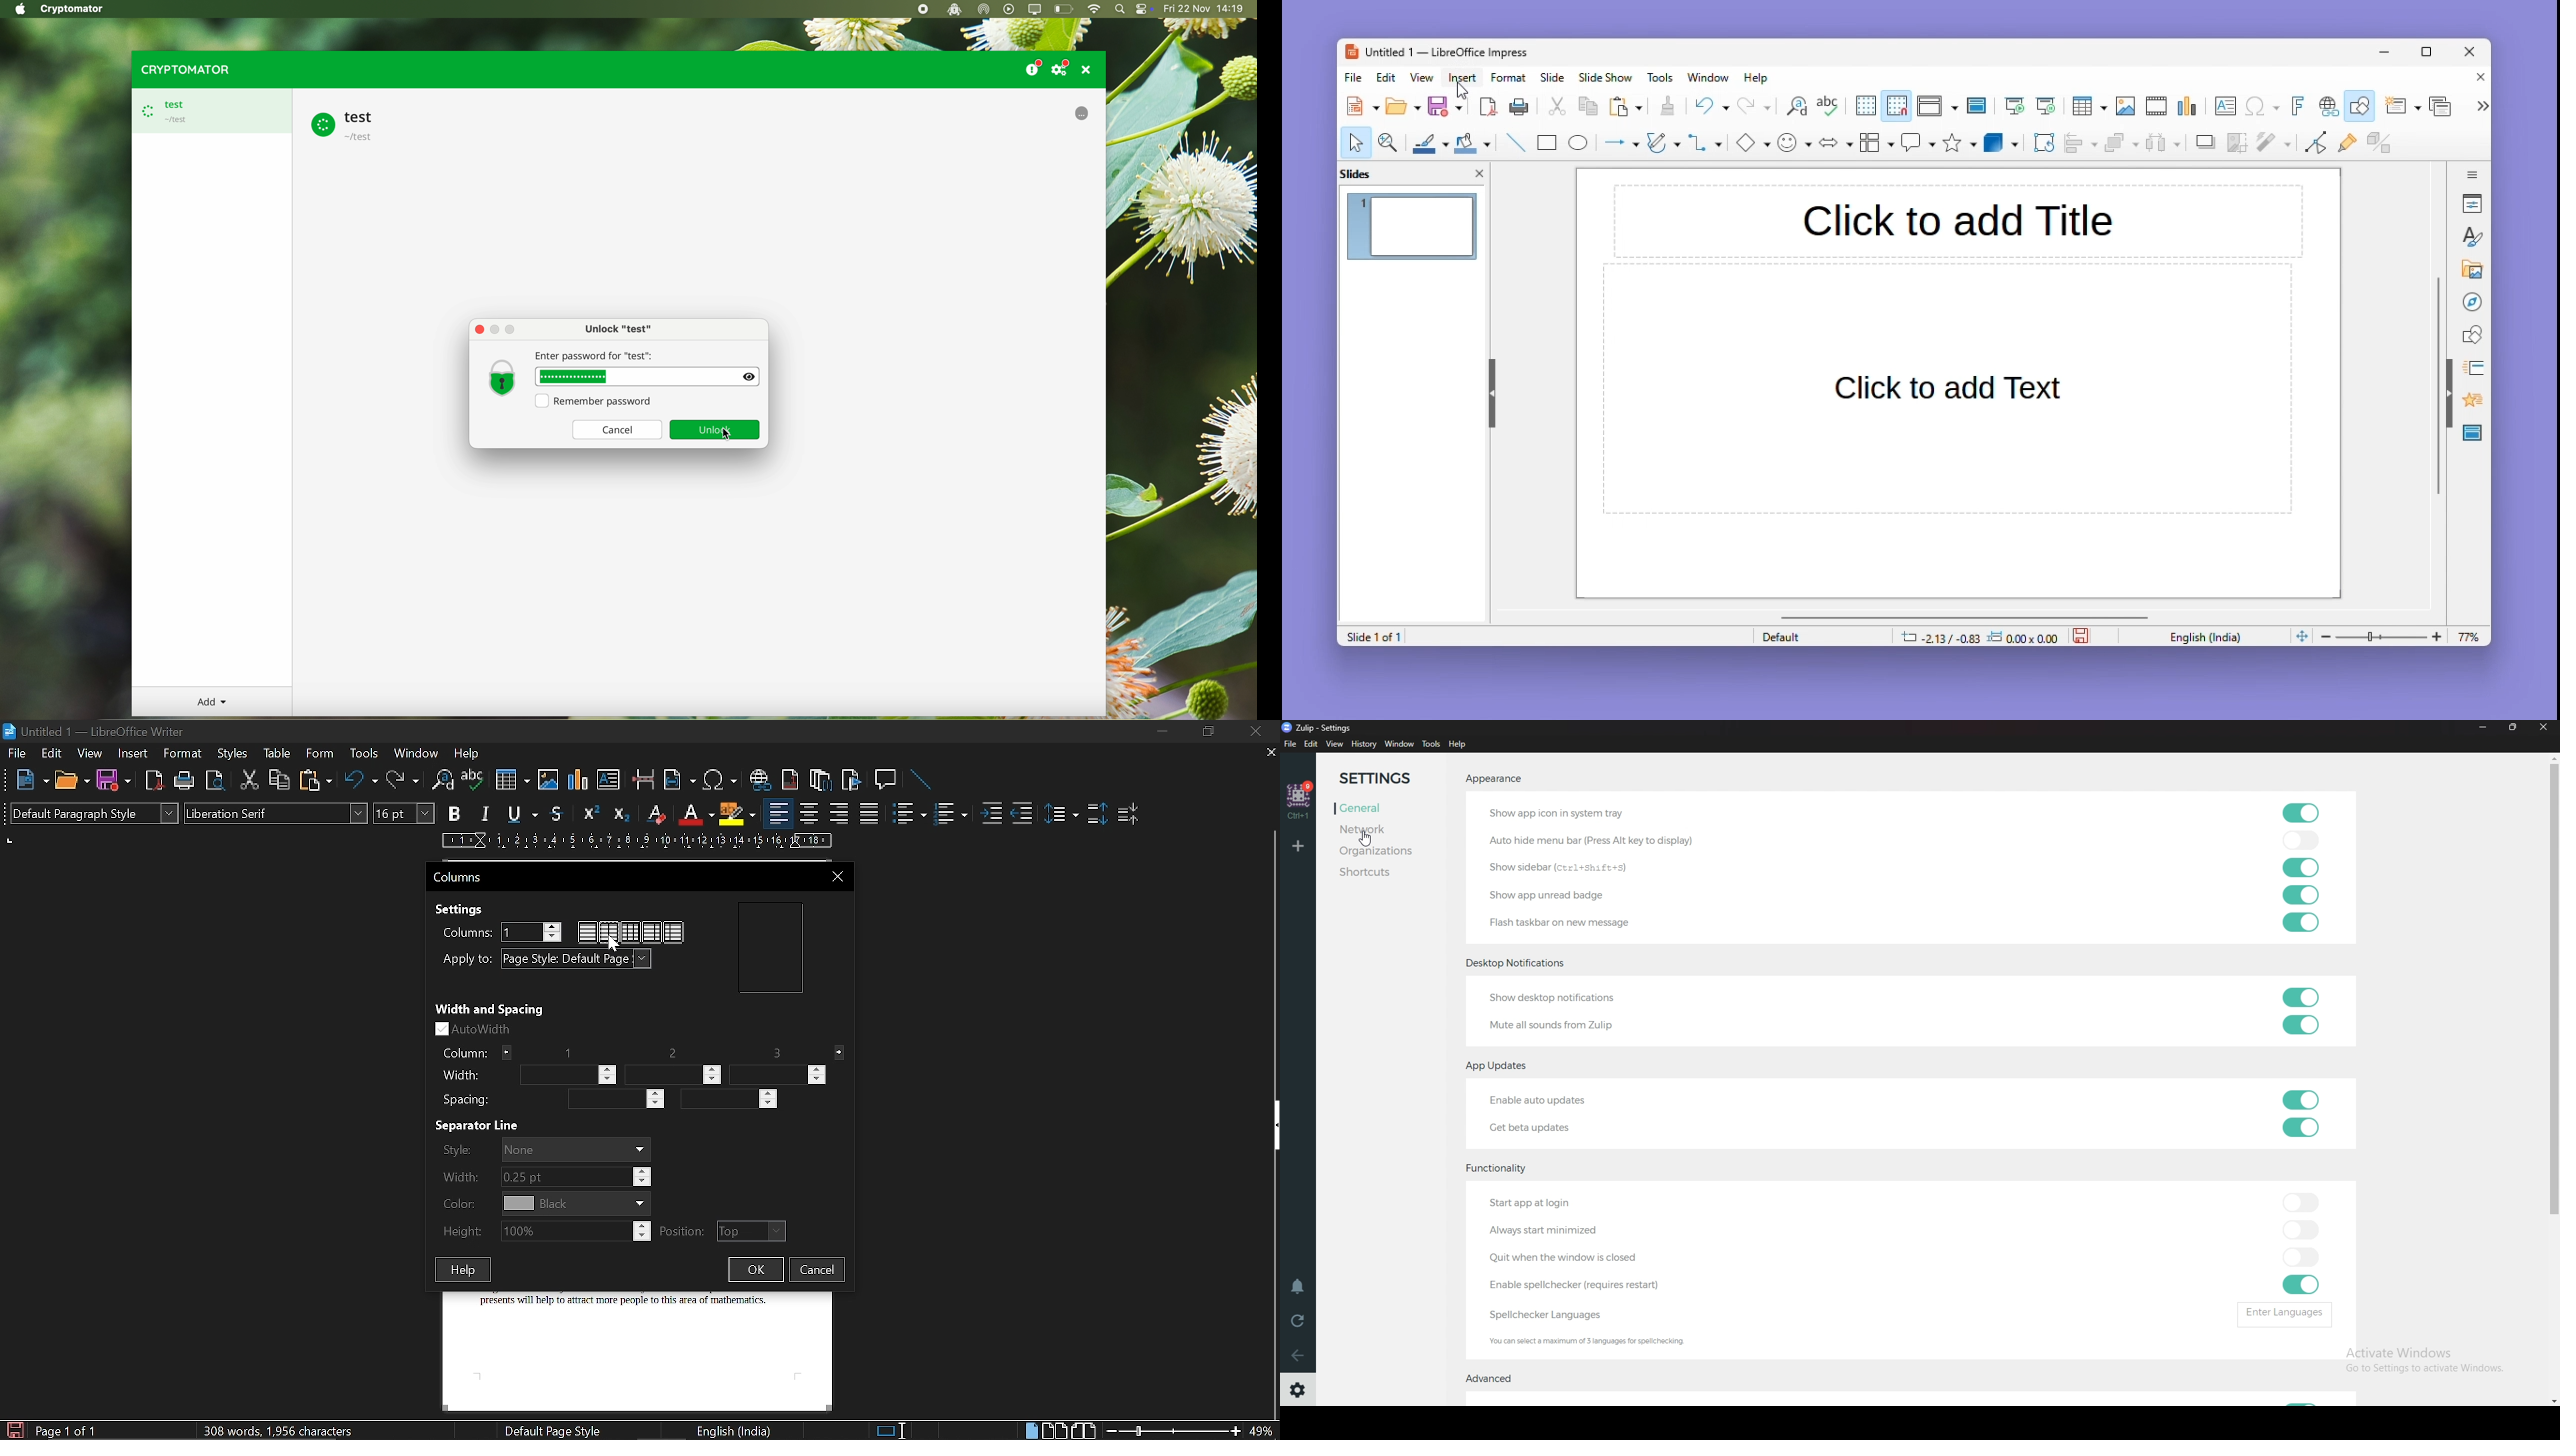  What do you see at coordinates (1935, 106) in the screenshot?
I see `Display views` at bounding box center [1935, 106].